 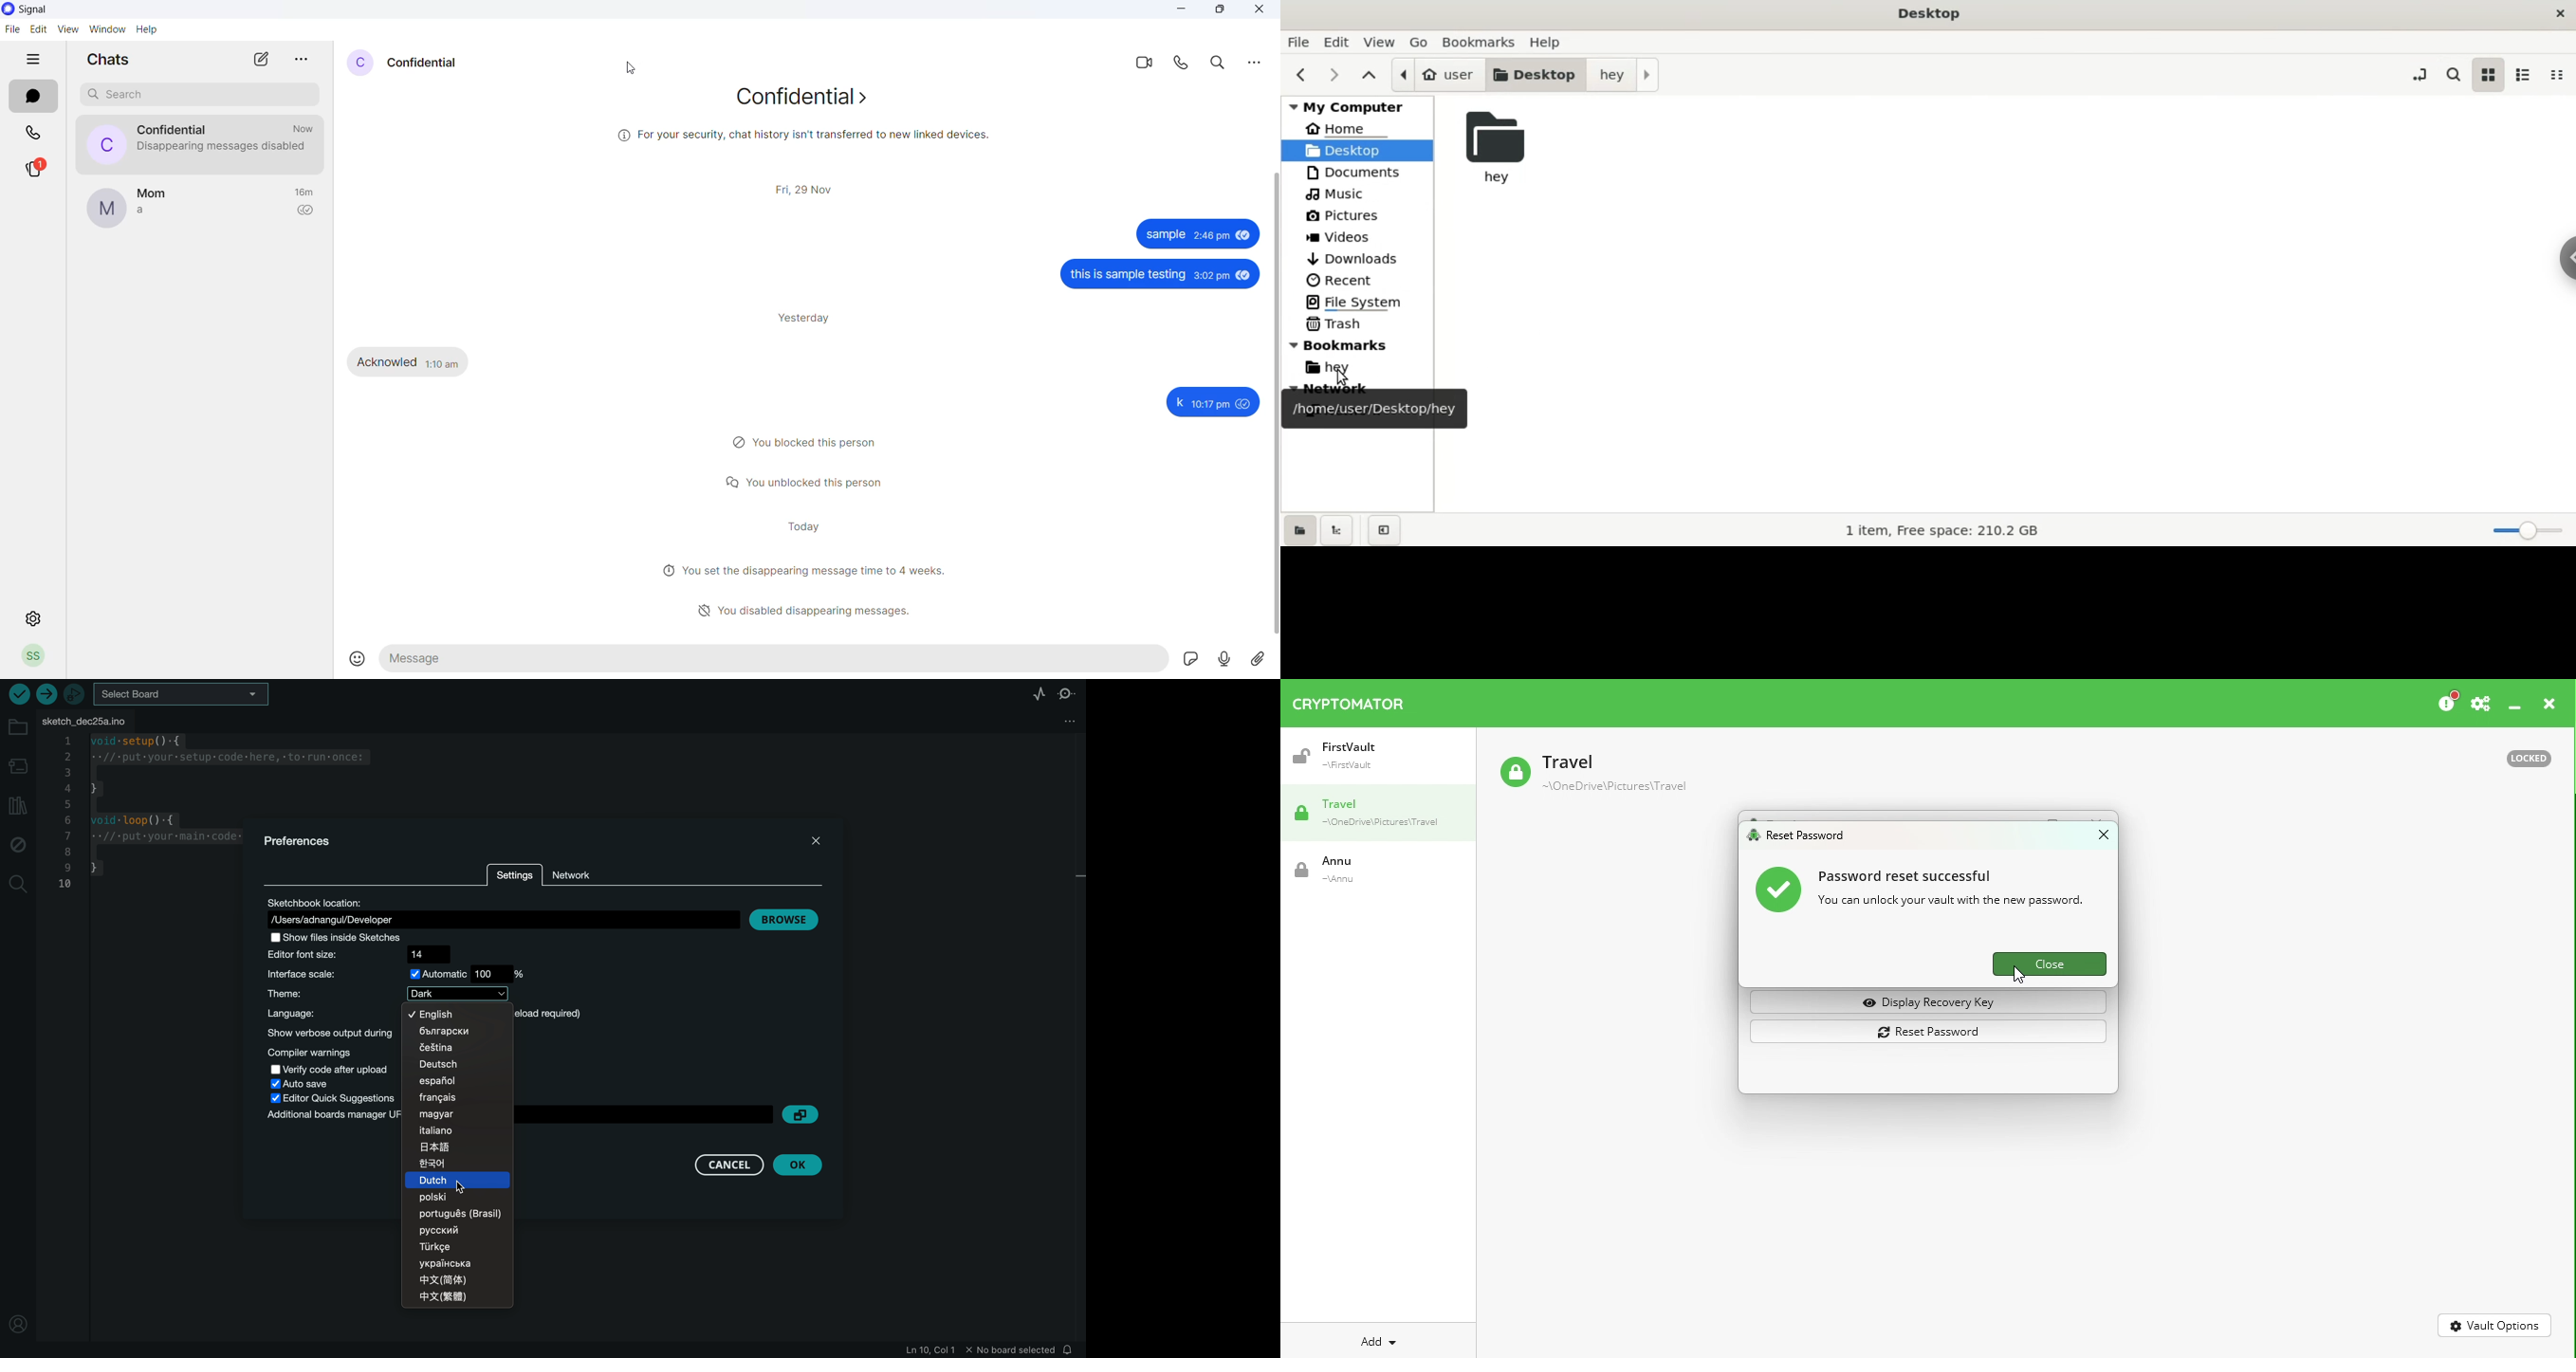 What do you see at coordinates (634, 68) in the screenshot?
I see `cursor` at bounding box center [634, 68].